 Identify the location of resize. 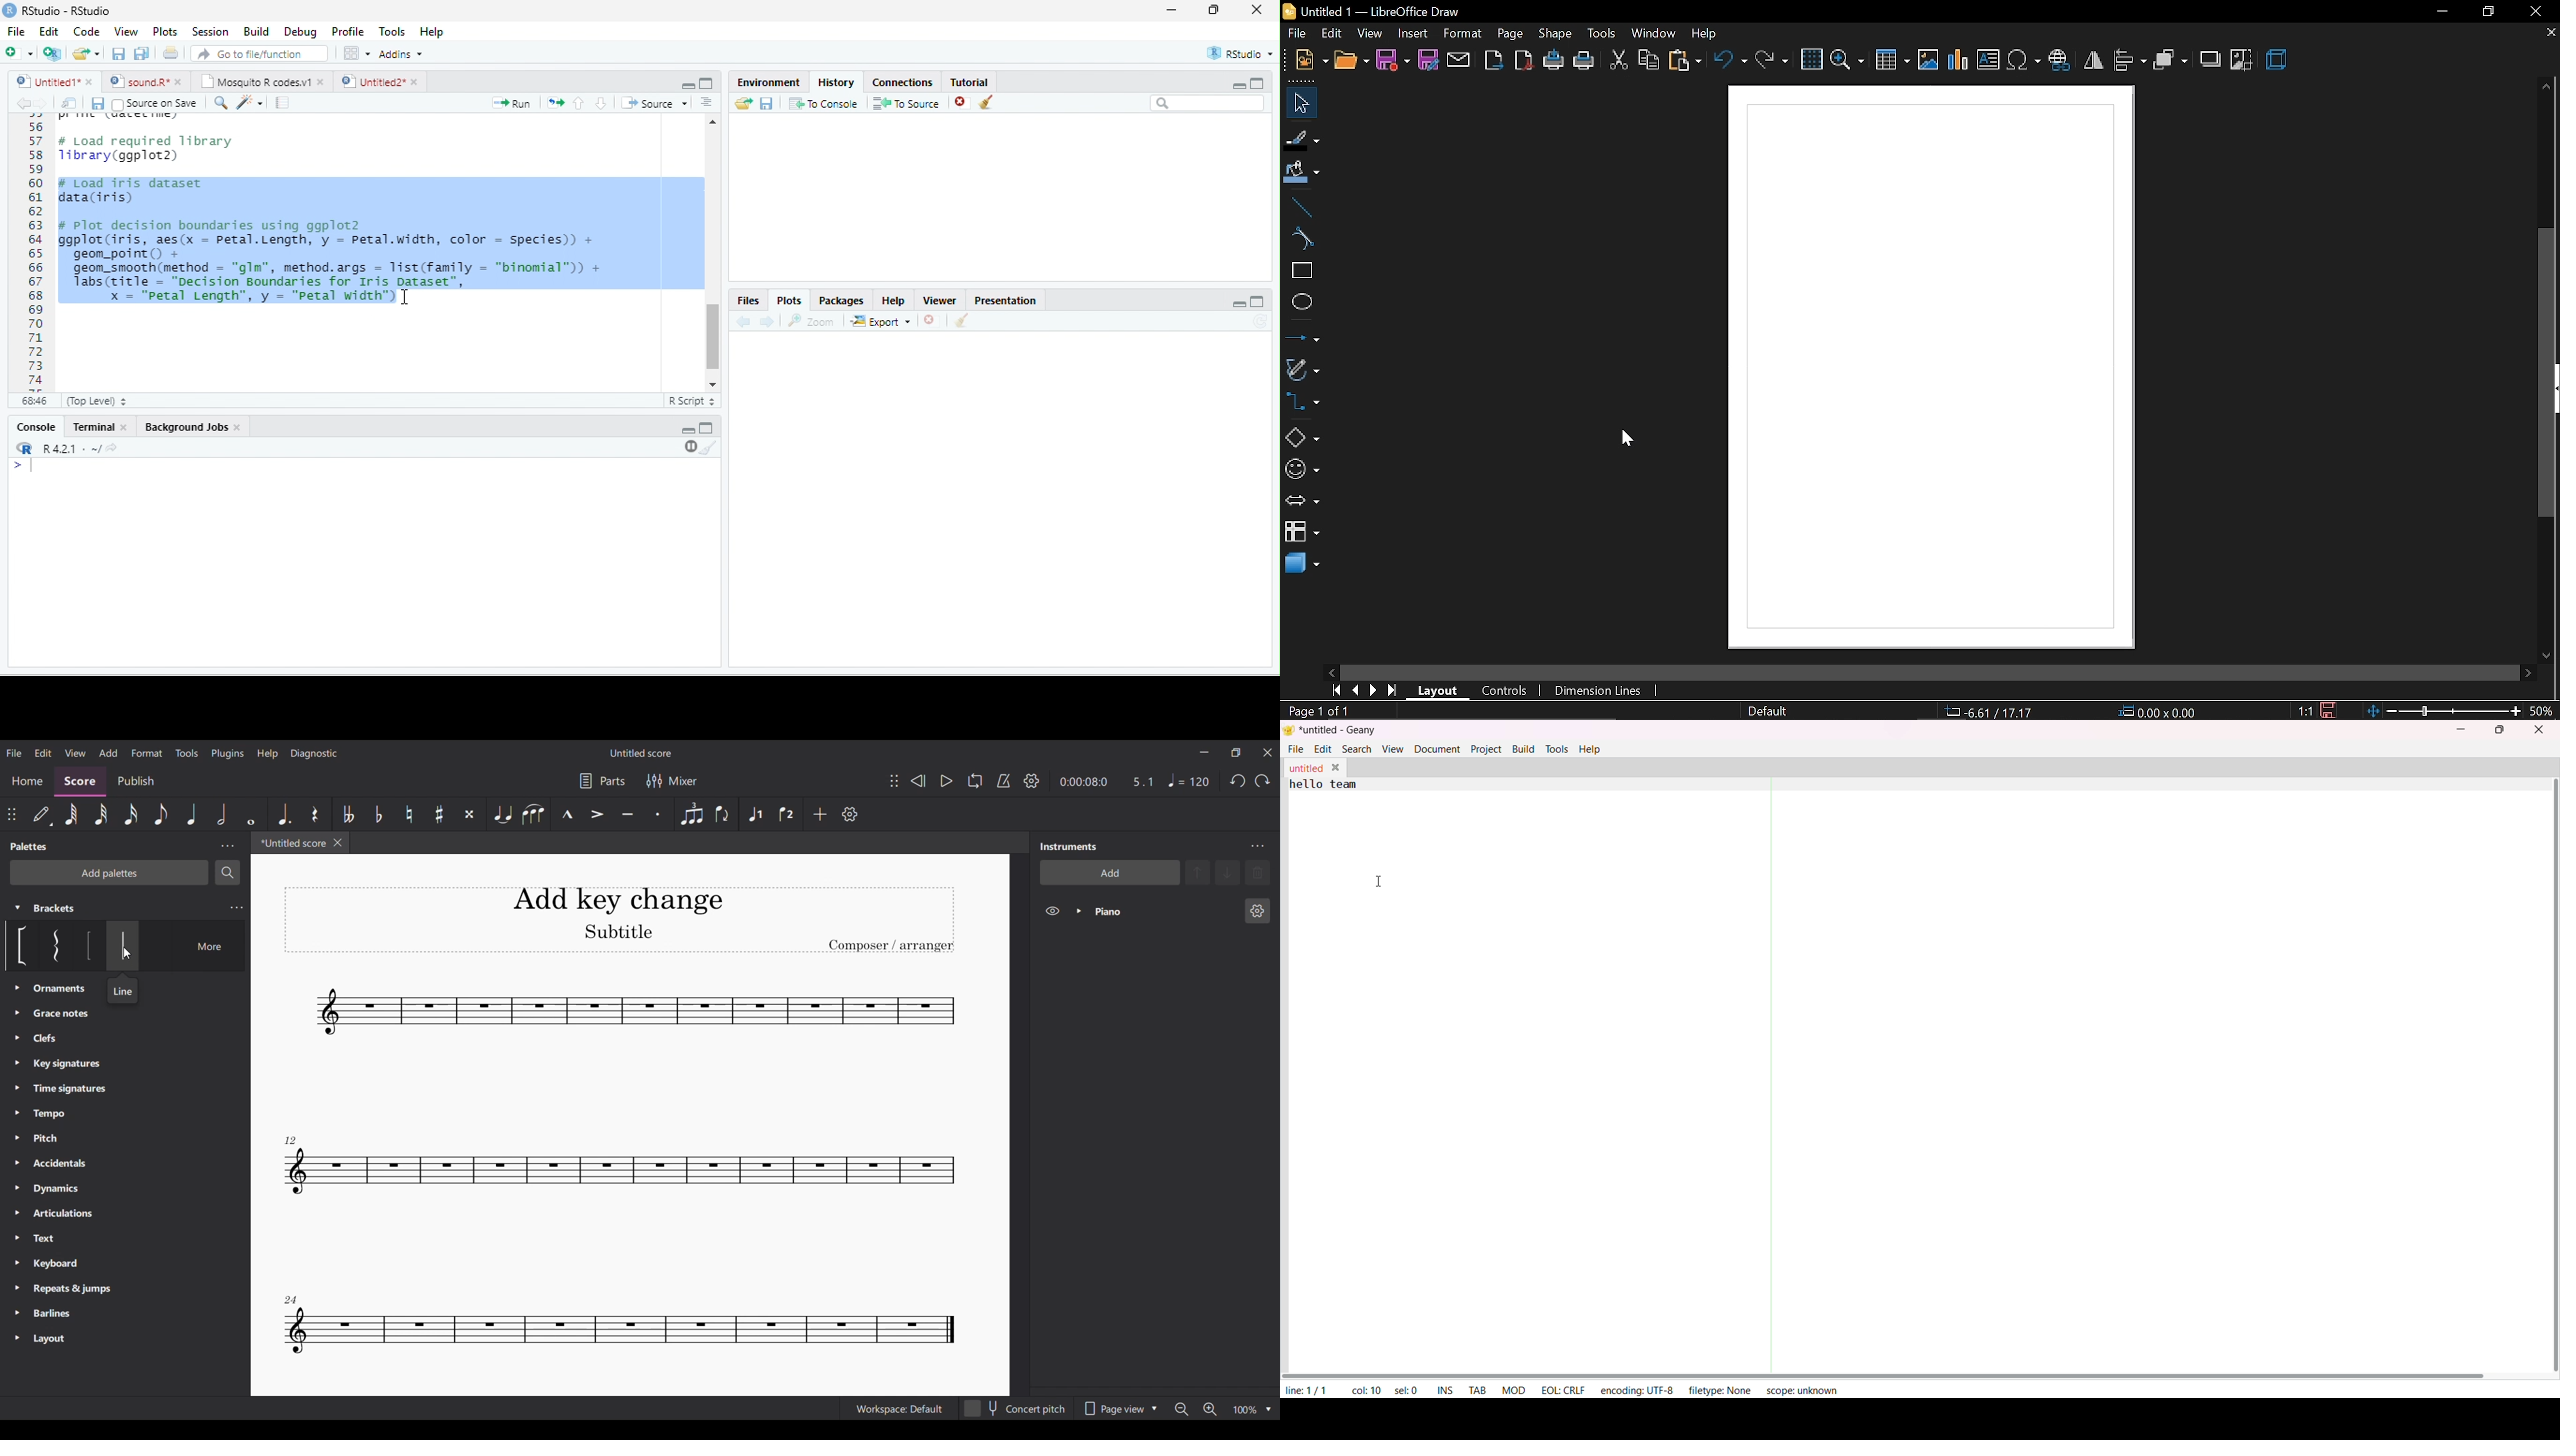
(1214, 9).